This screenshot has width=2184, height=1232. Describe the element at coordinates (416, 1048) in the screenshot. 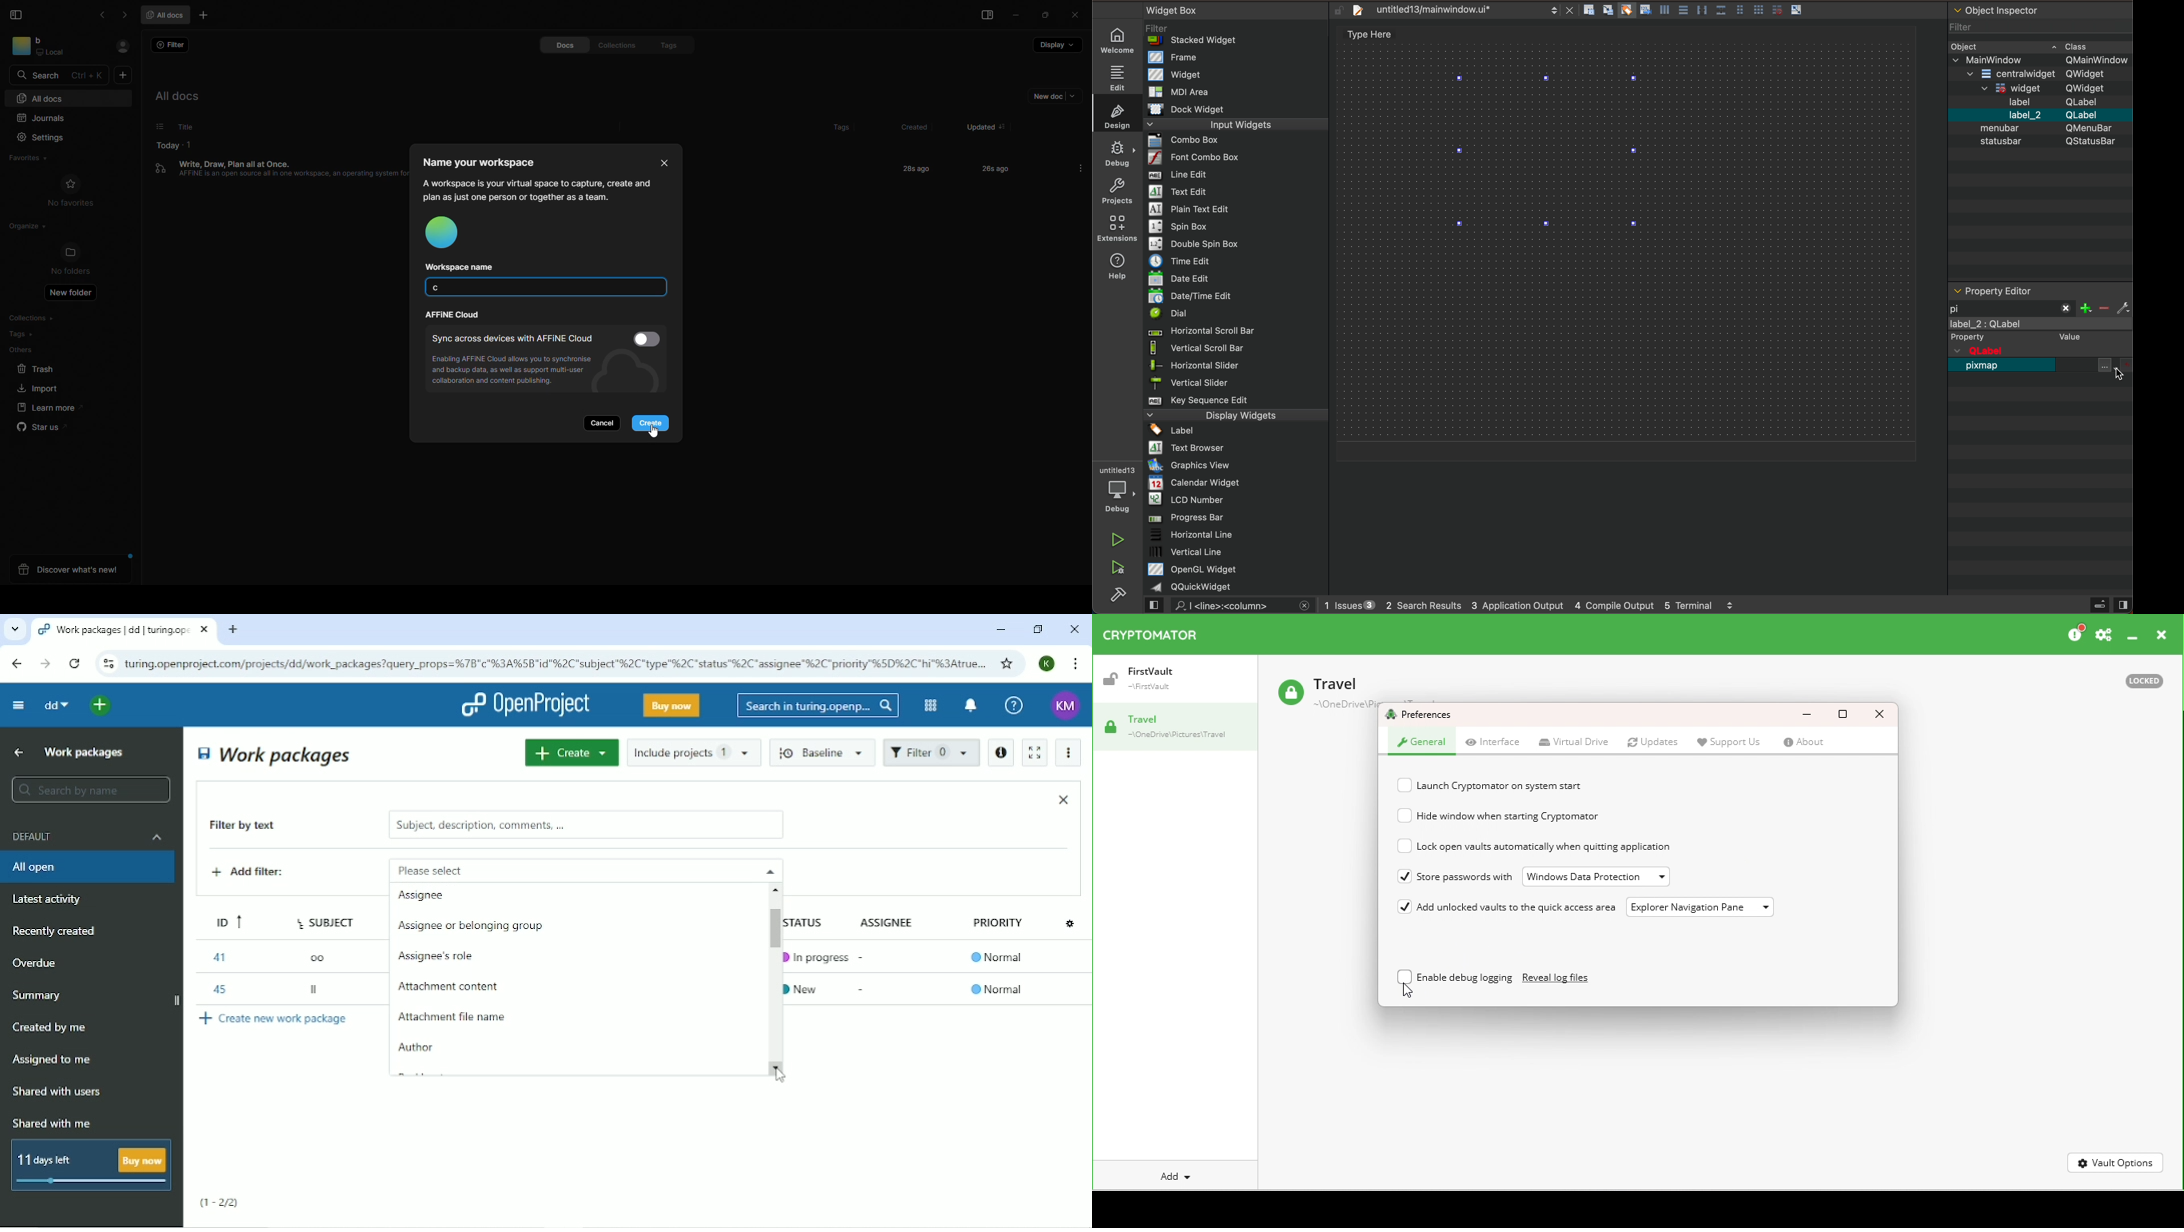

I see `Author` at that location.